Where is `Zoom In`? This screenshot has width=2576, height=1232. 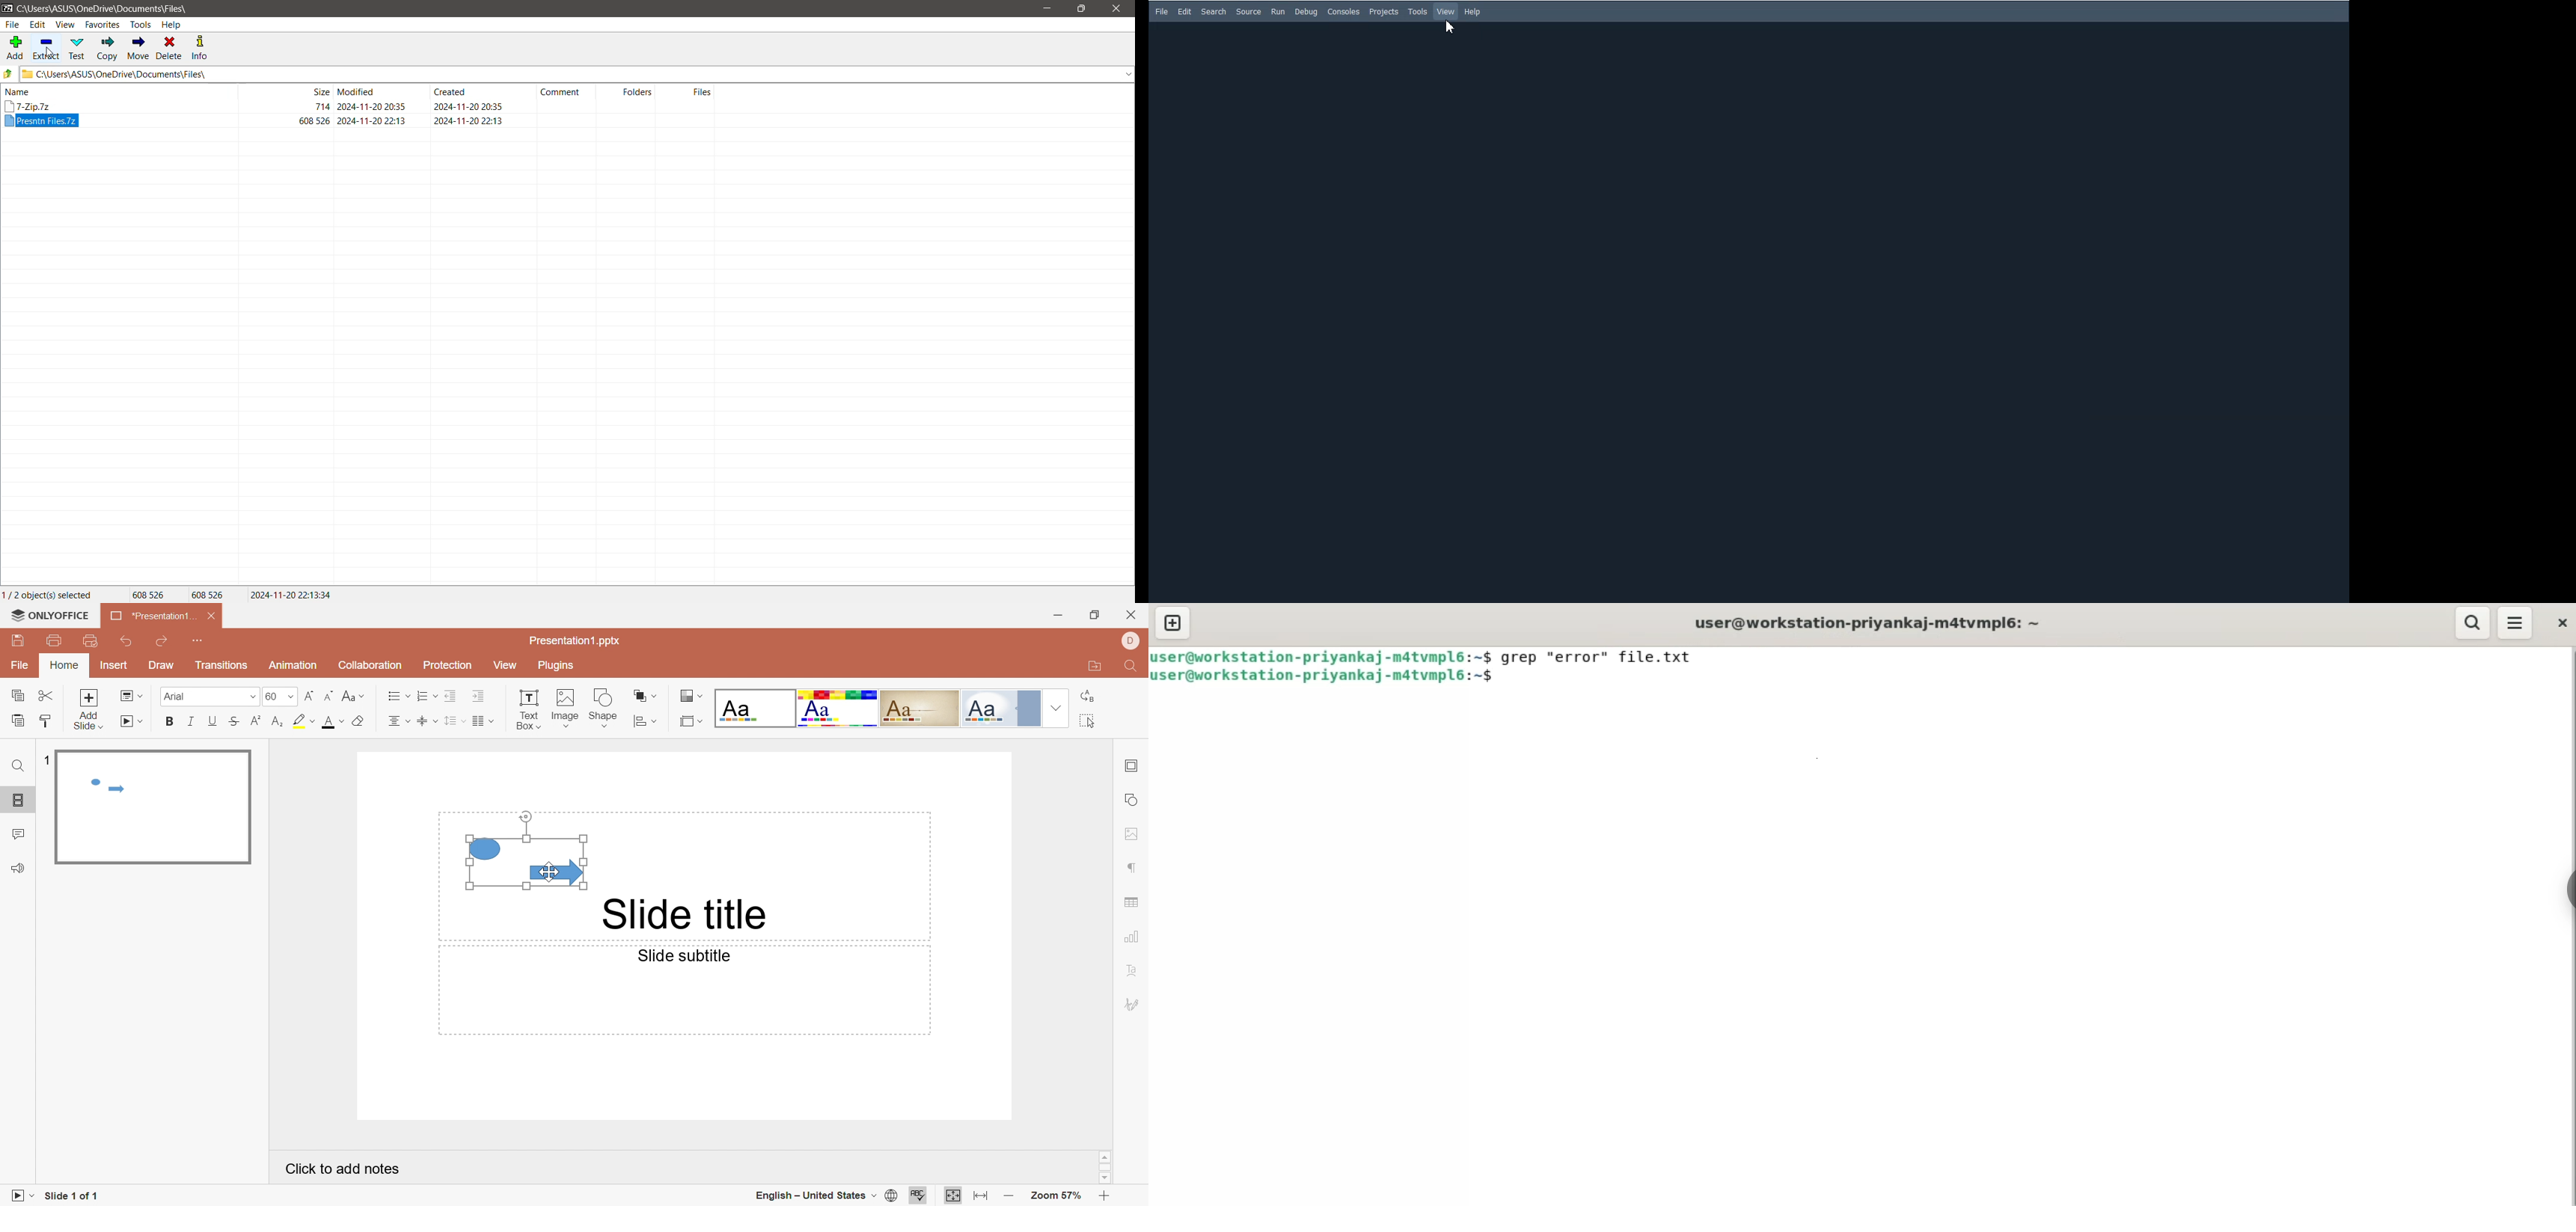
Zoom In is located at coordinates (1106, 1195).